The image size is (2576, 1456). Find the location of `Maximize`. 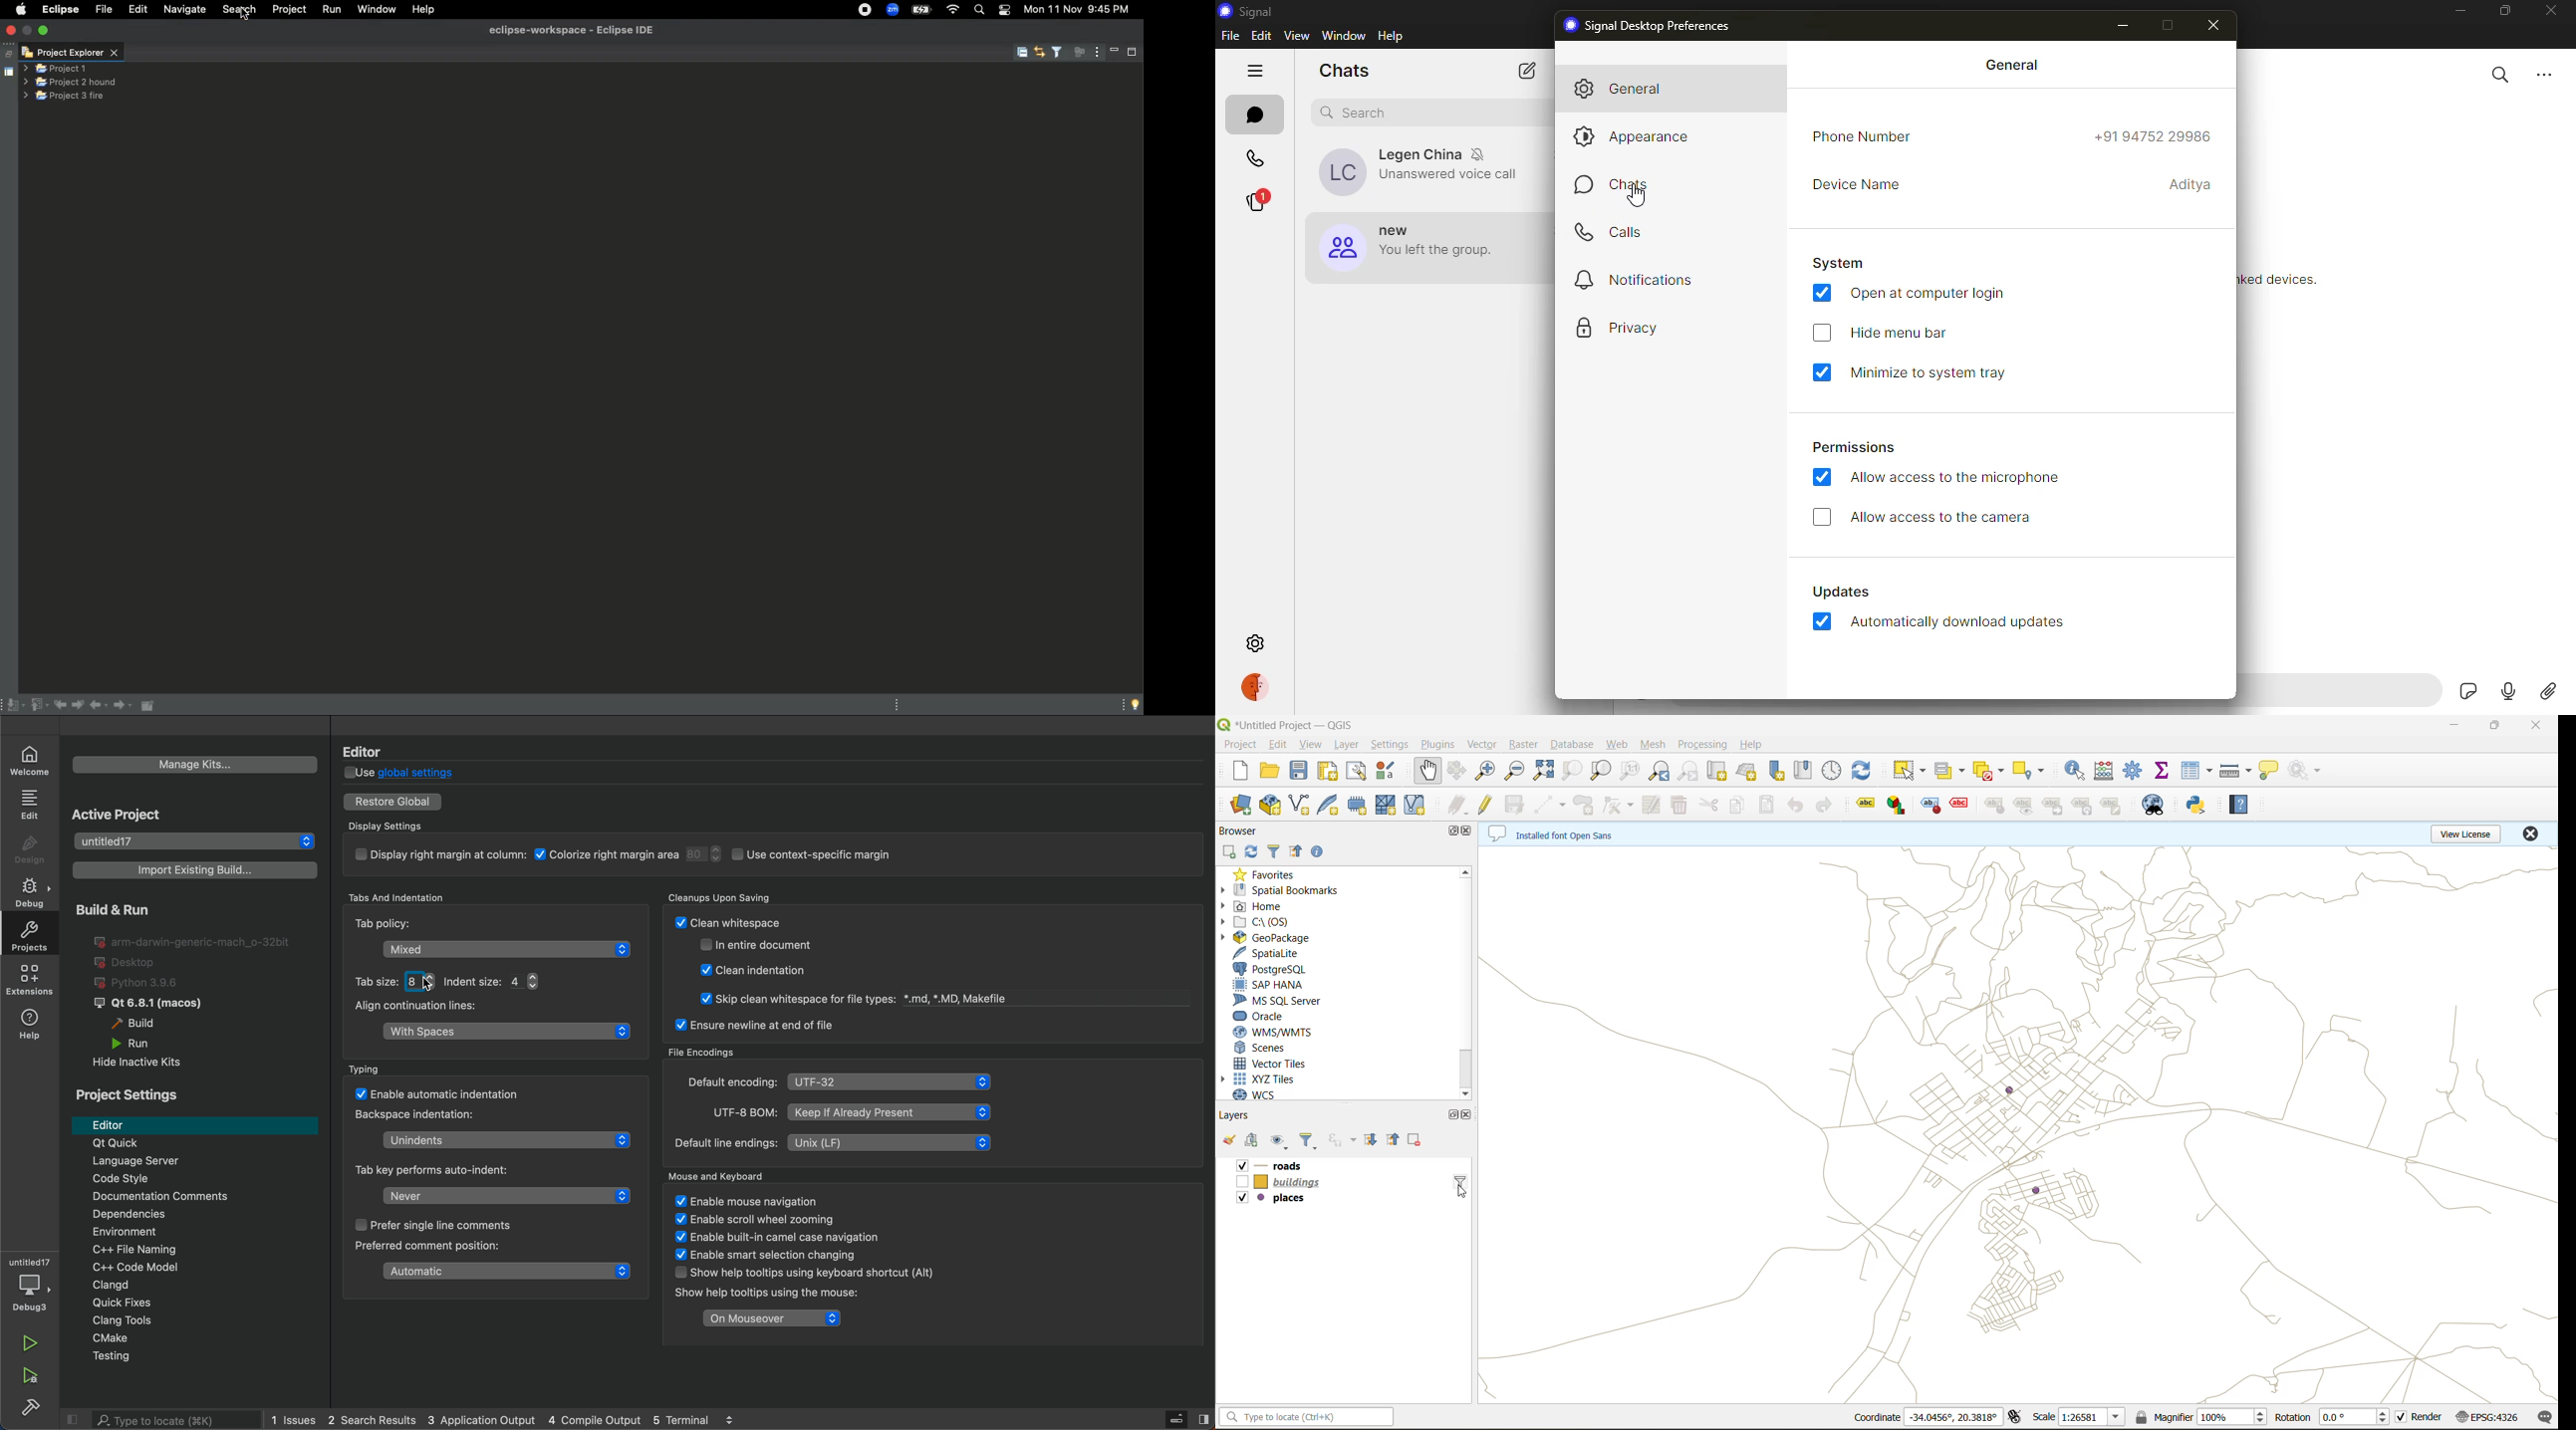

Maximize is located at coordinates (1132, 52).